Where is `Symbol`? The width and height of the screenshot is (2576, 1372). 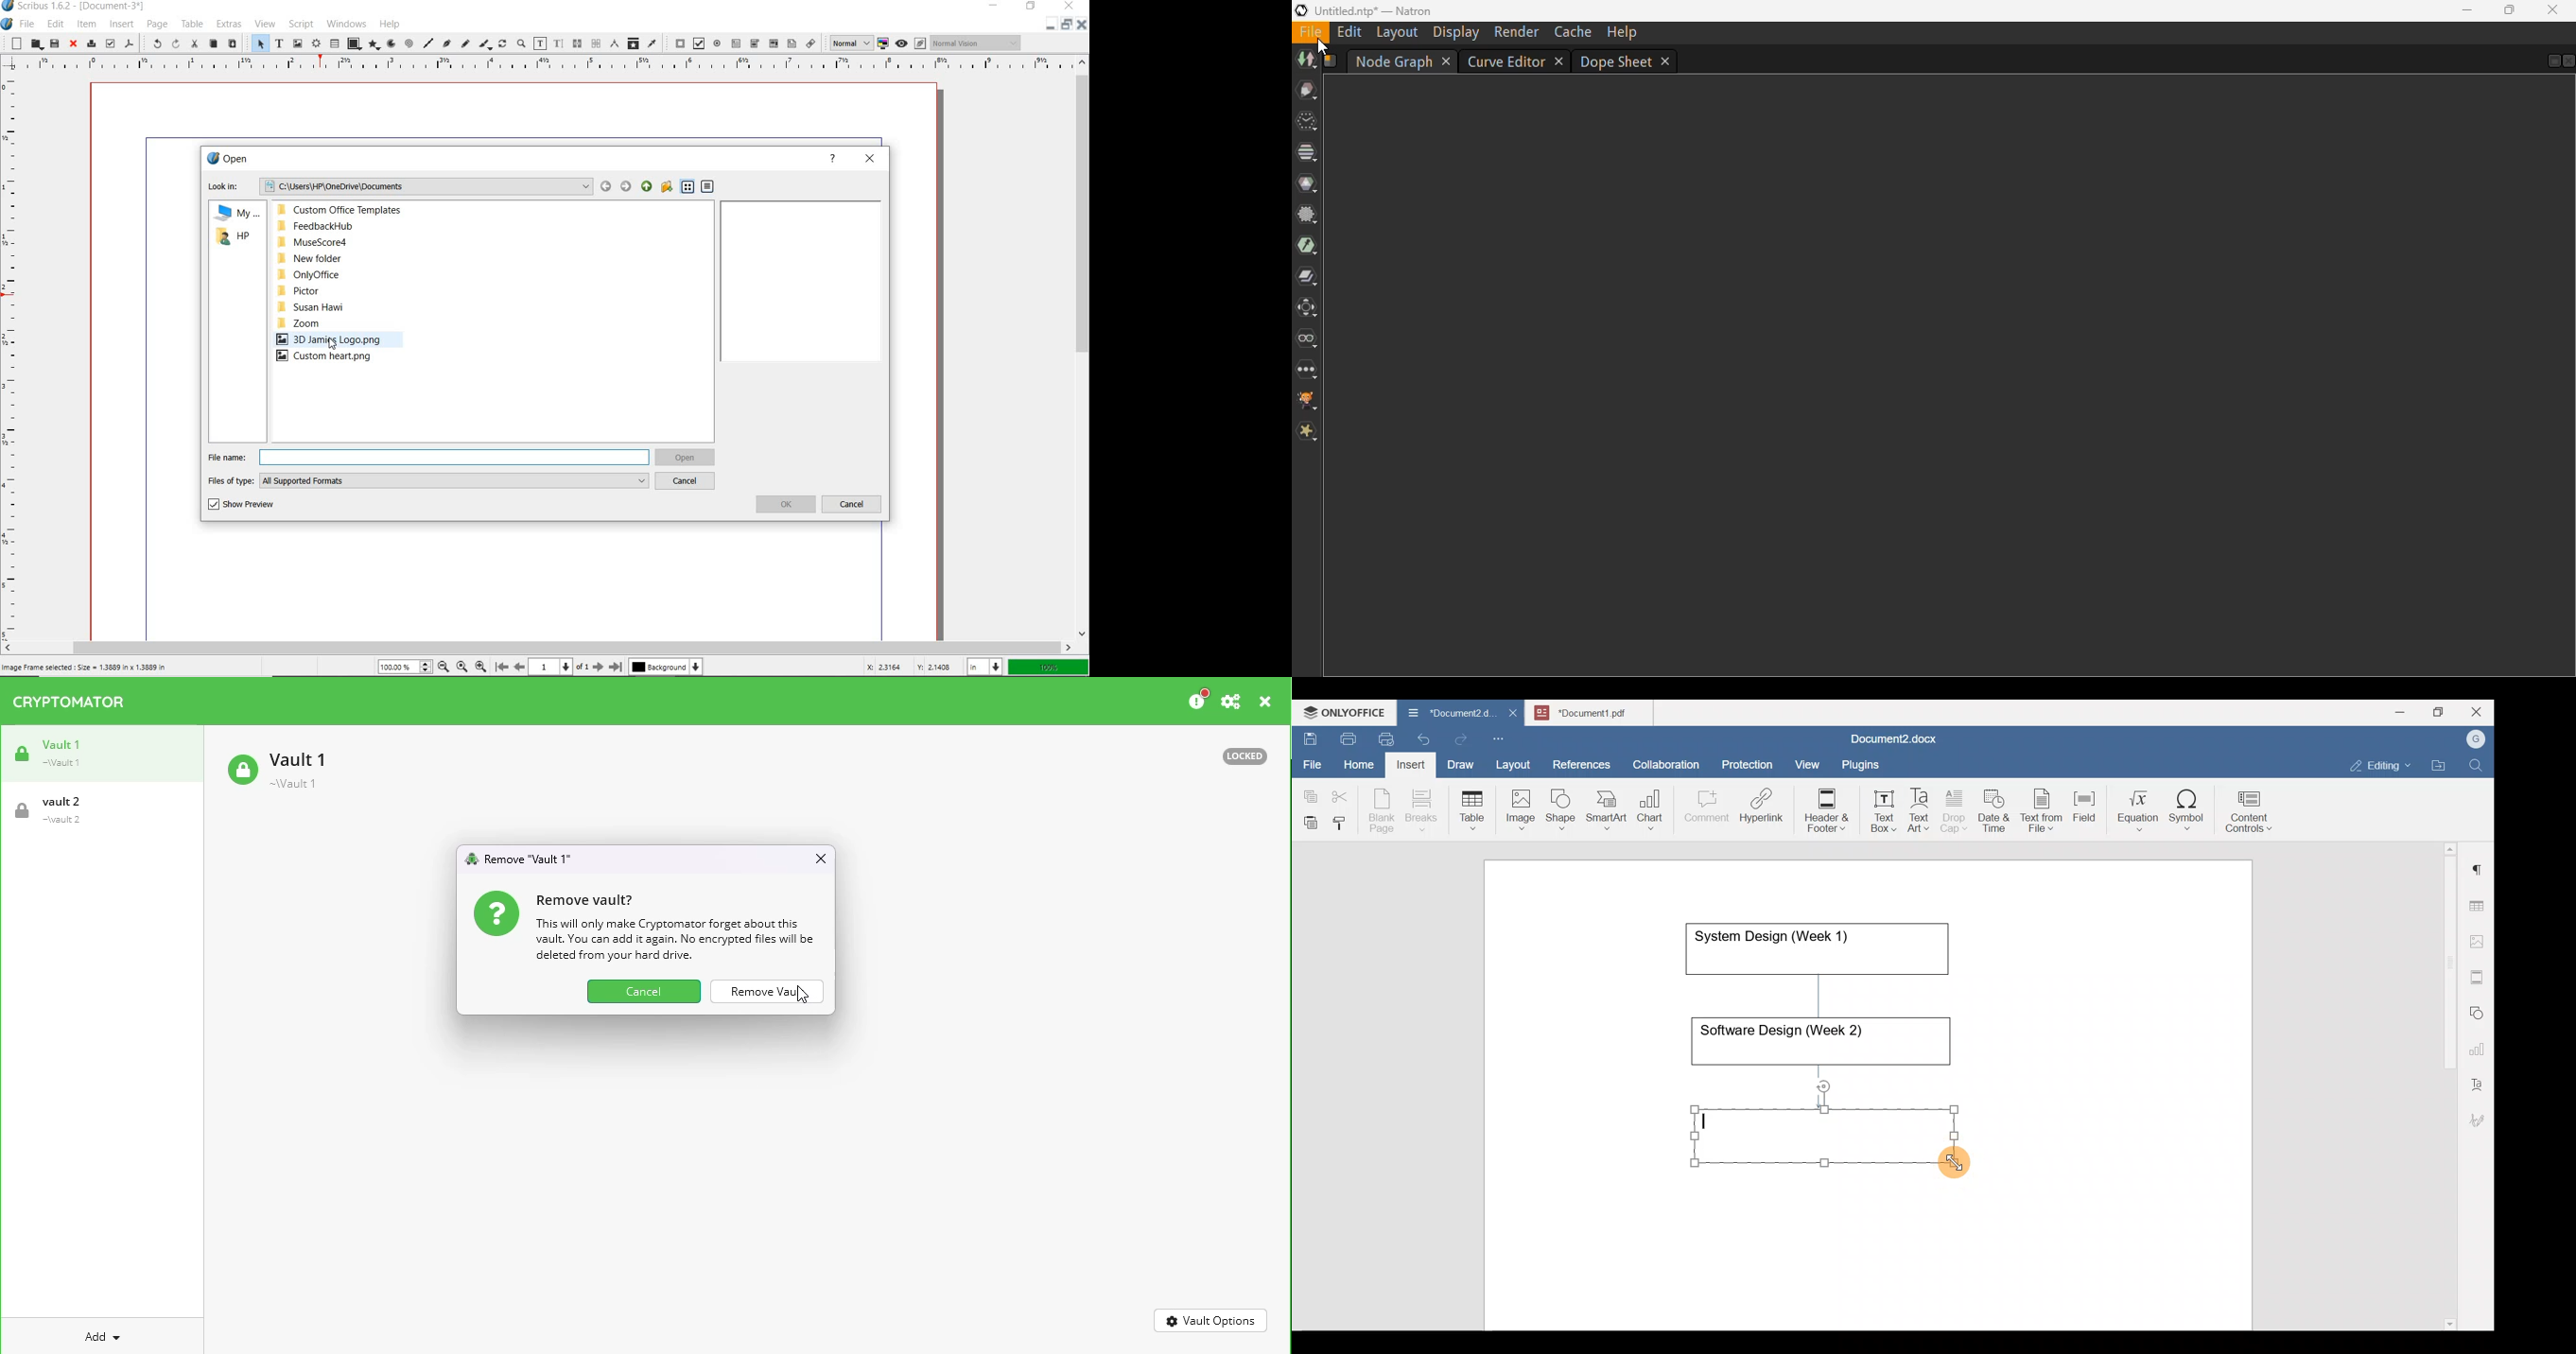 Symbol is located at coordinates (2188, 814).